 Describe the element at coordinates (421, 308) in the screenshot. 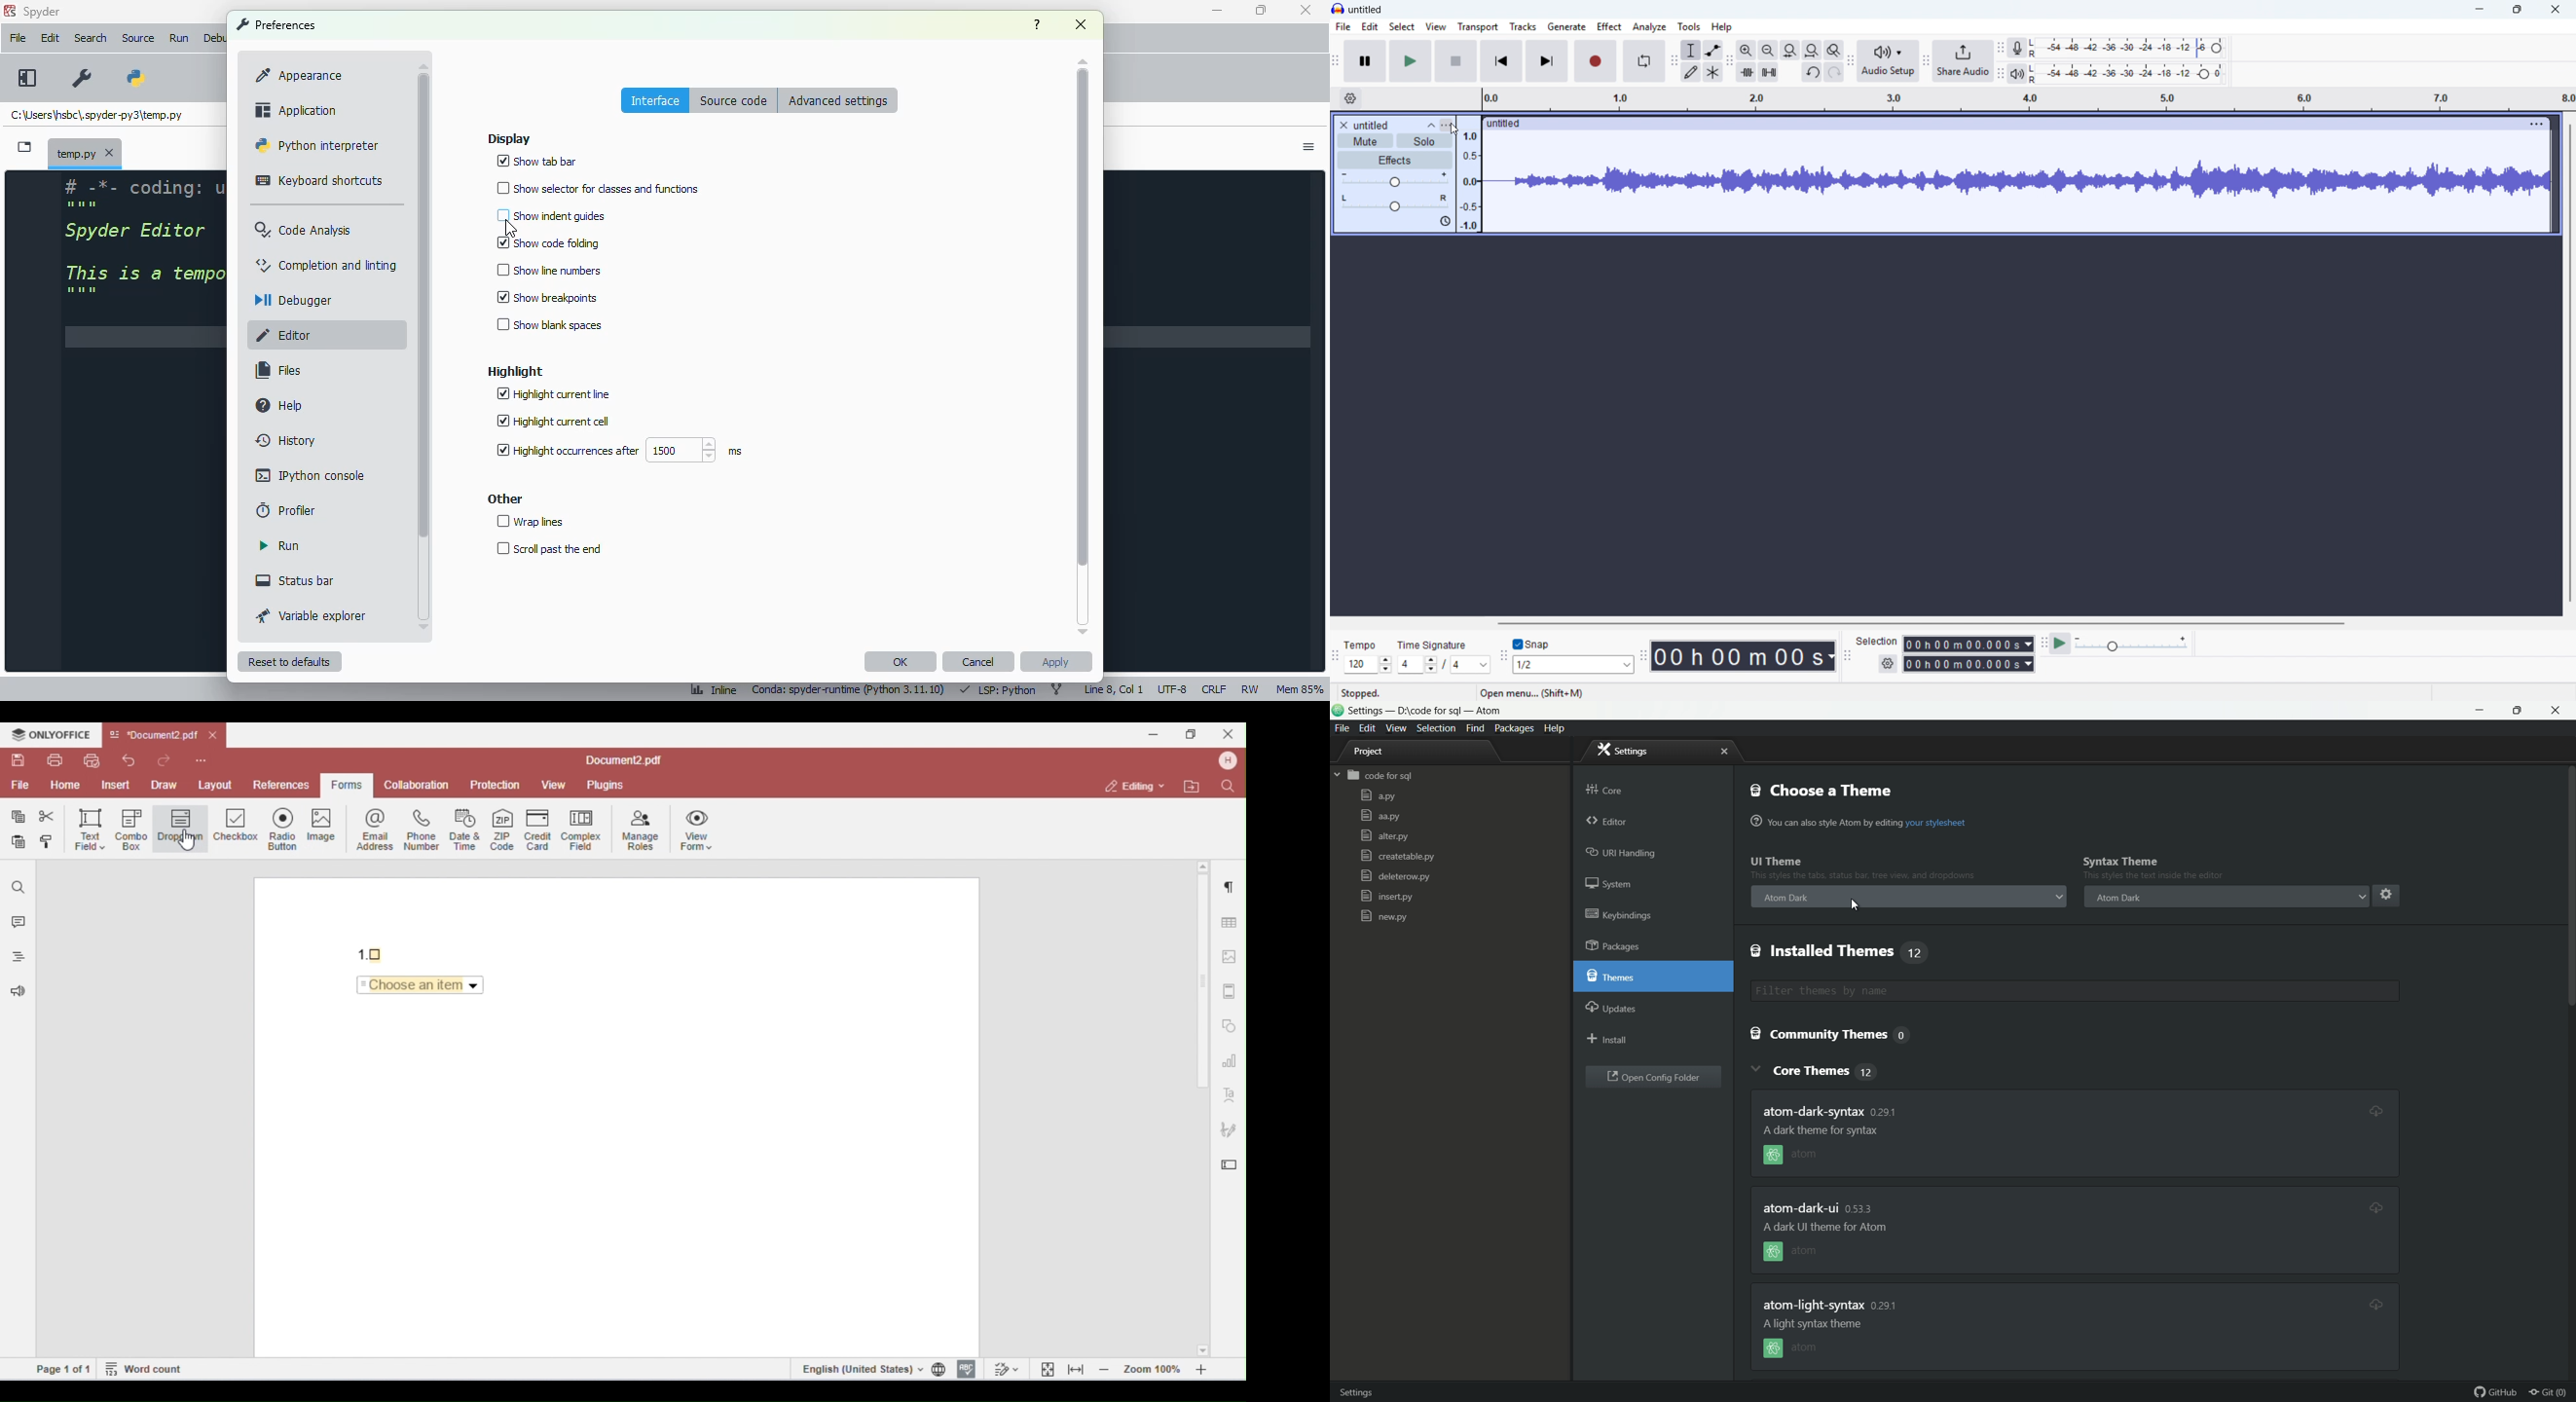

I see `scrollbar` at that location.